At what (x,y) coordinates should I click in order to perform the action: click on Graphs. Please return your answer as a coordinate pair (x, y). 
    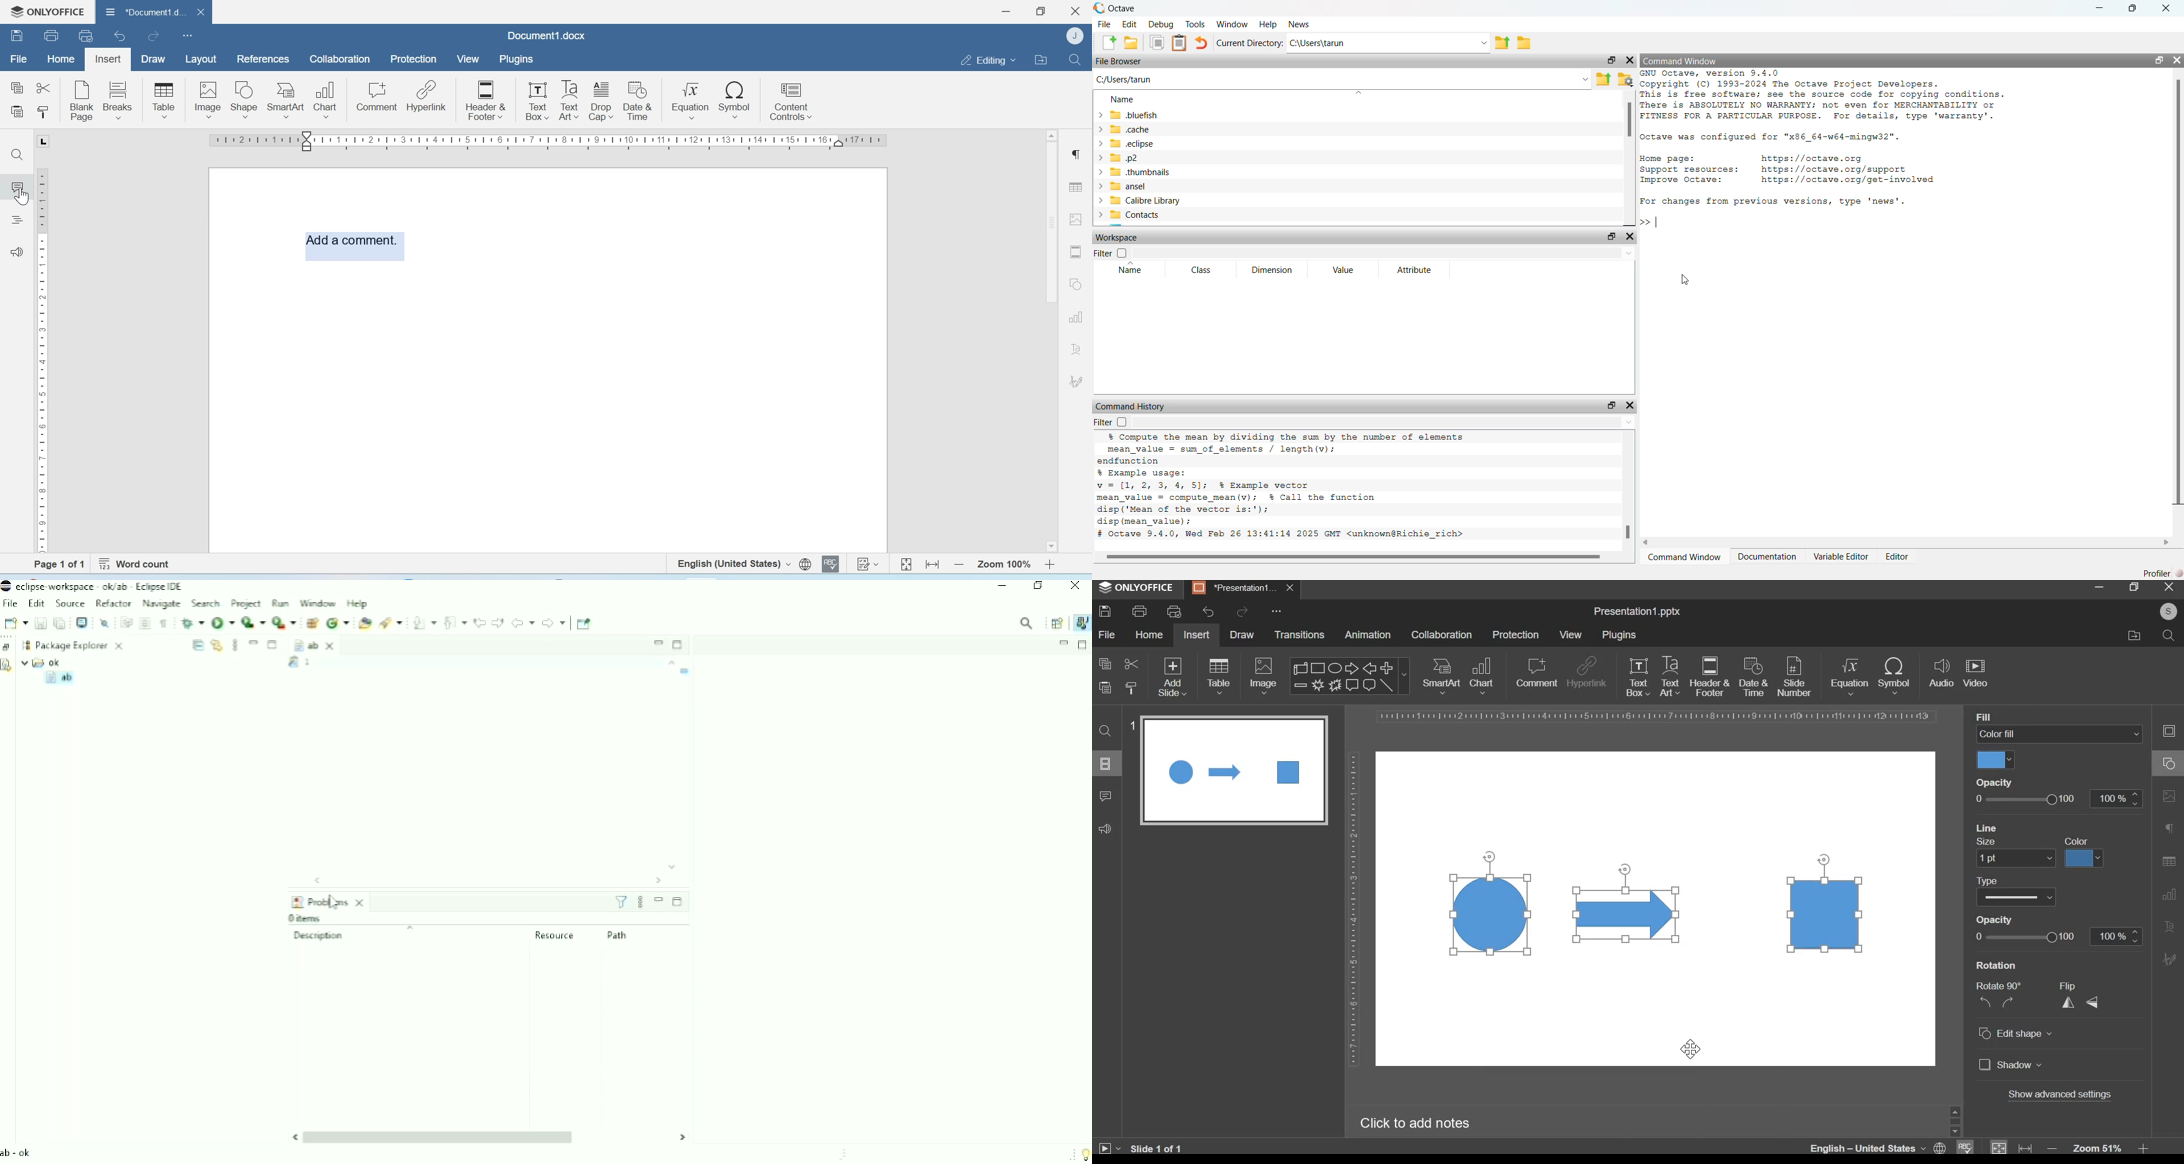
    Looking at the image, I should click on (1076, 317).